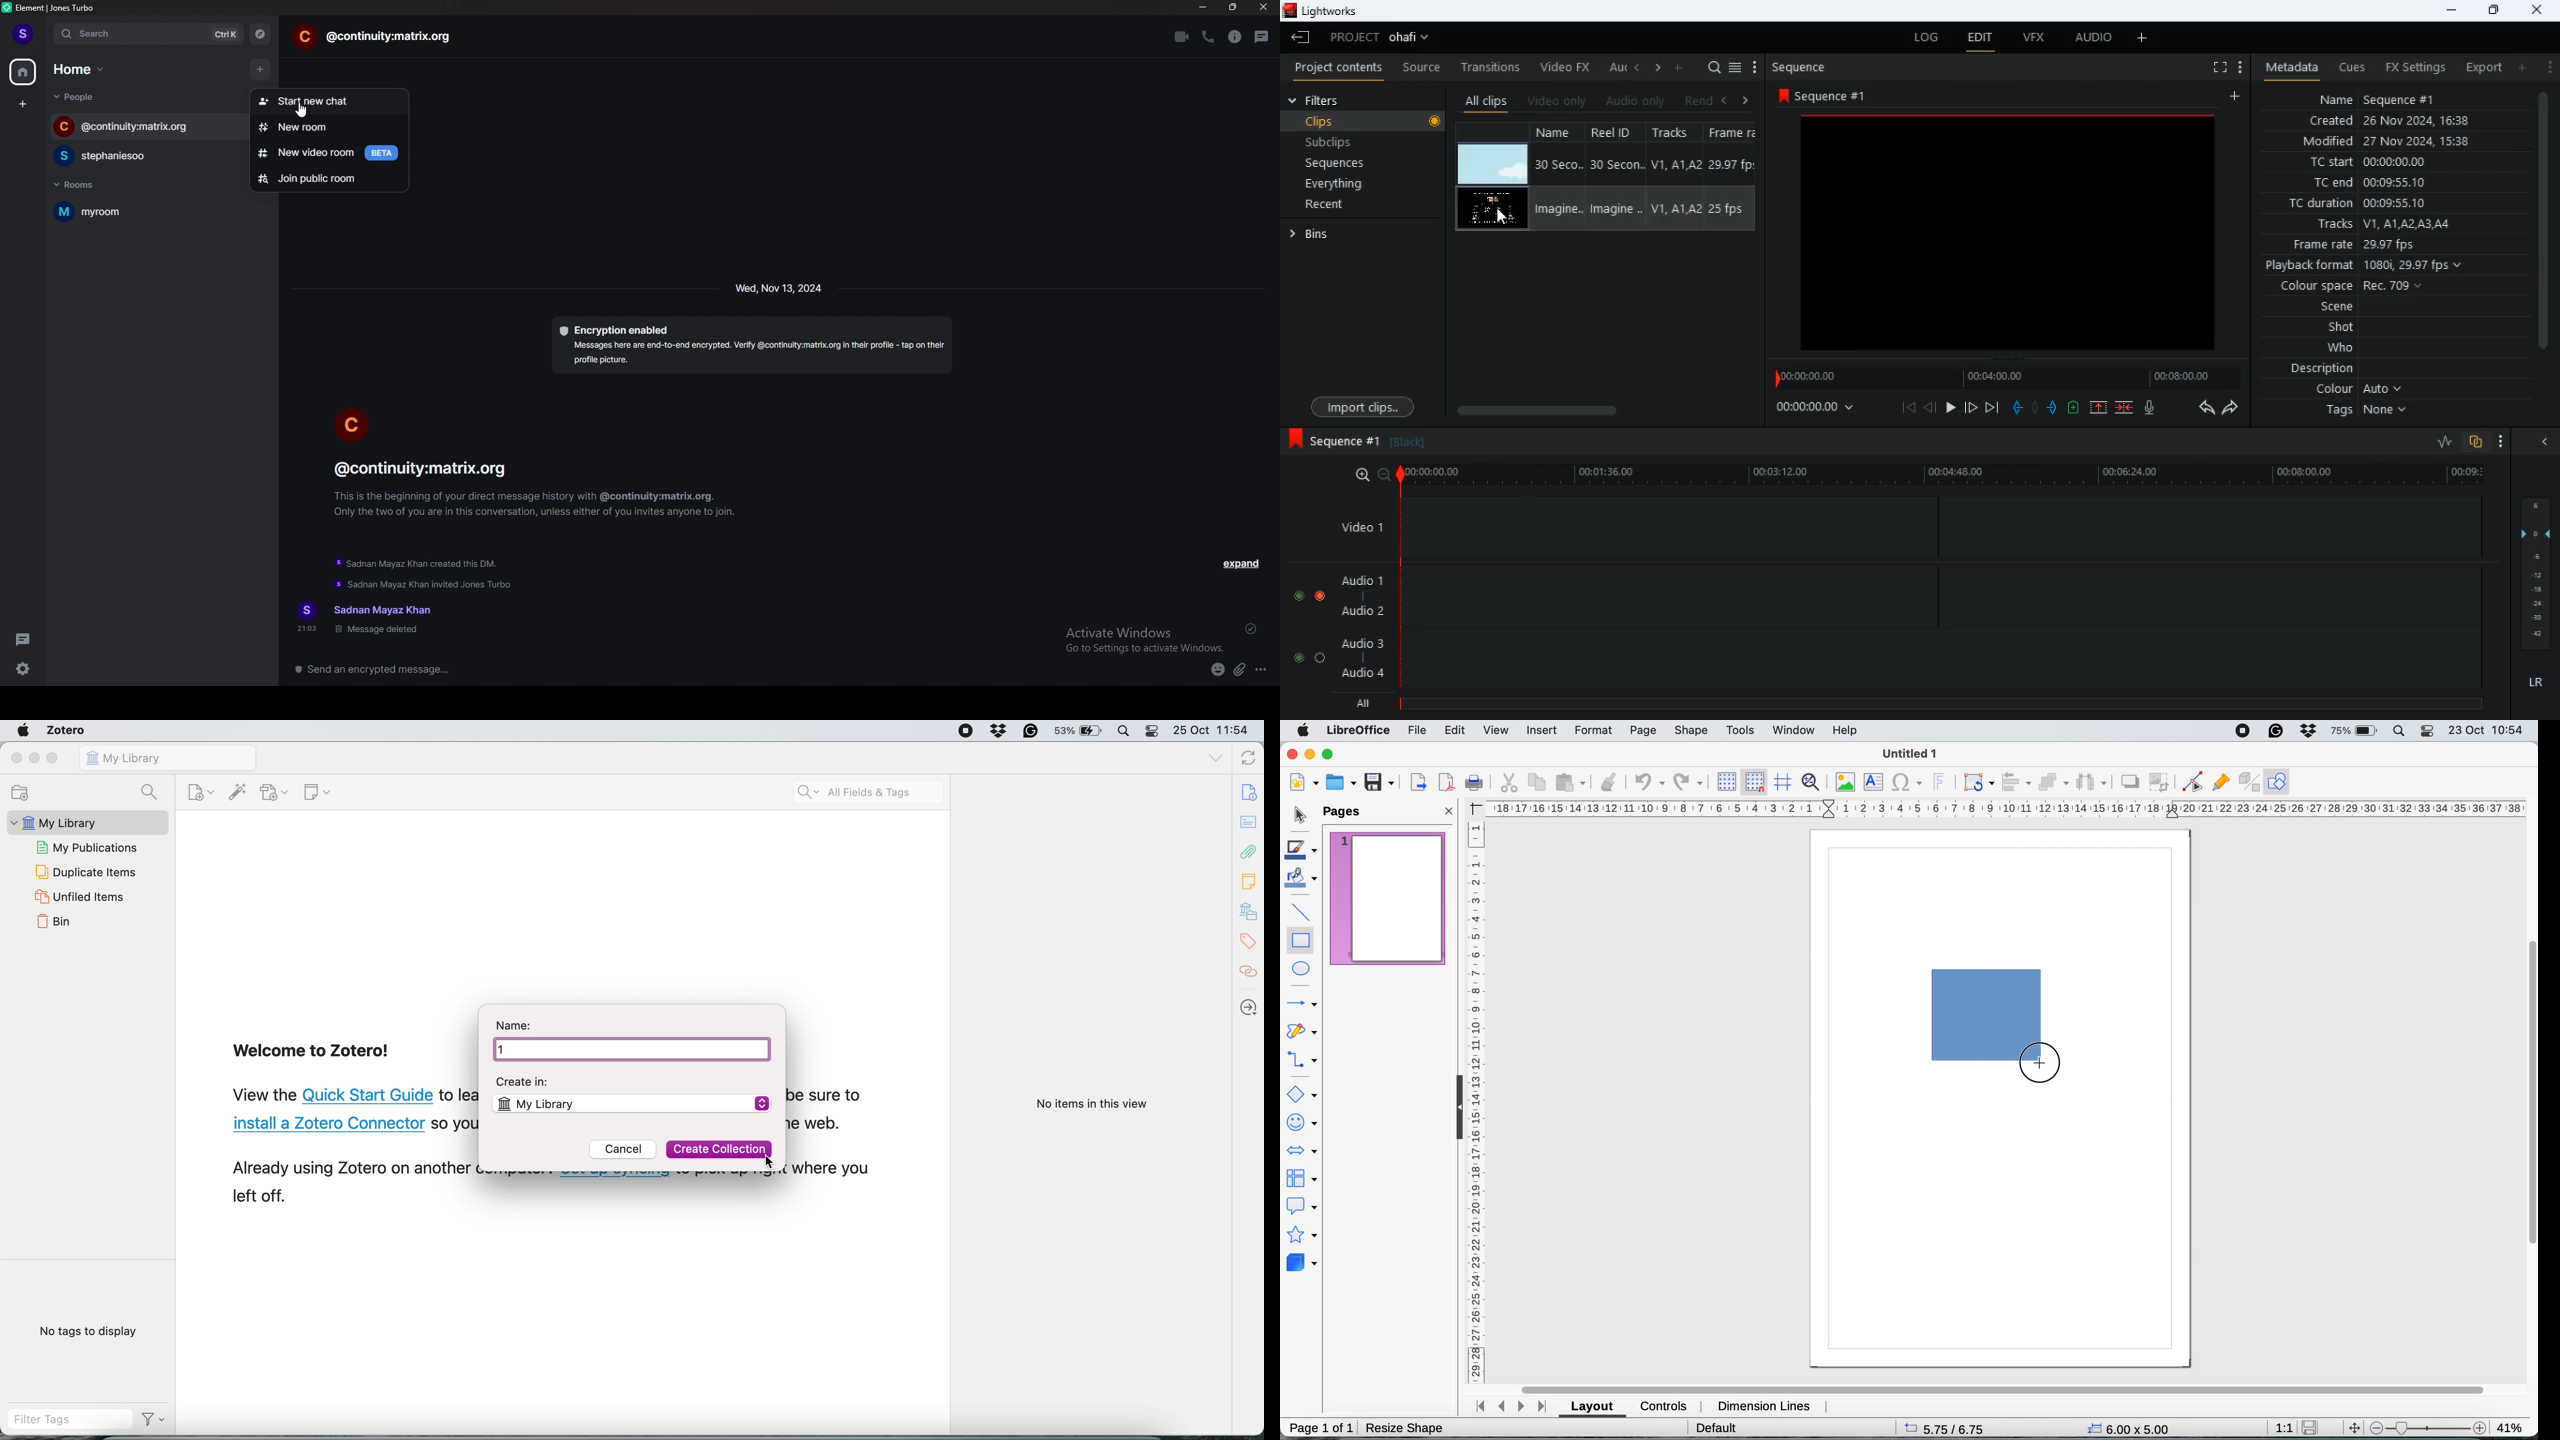 This screenshot has width=2576, height=1456. What do you see at coordinates (2276, 730) in the screenshot?
I see `grammarly` at bounding box center [2276, 730].